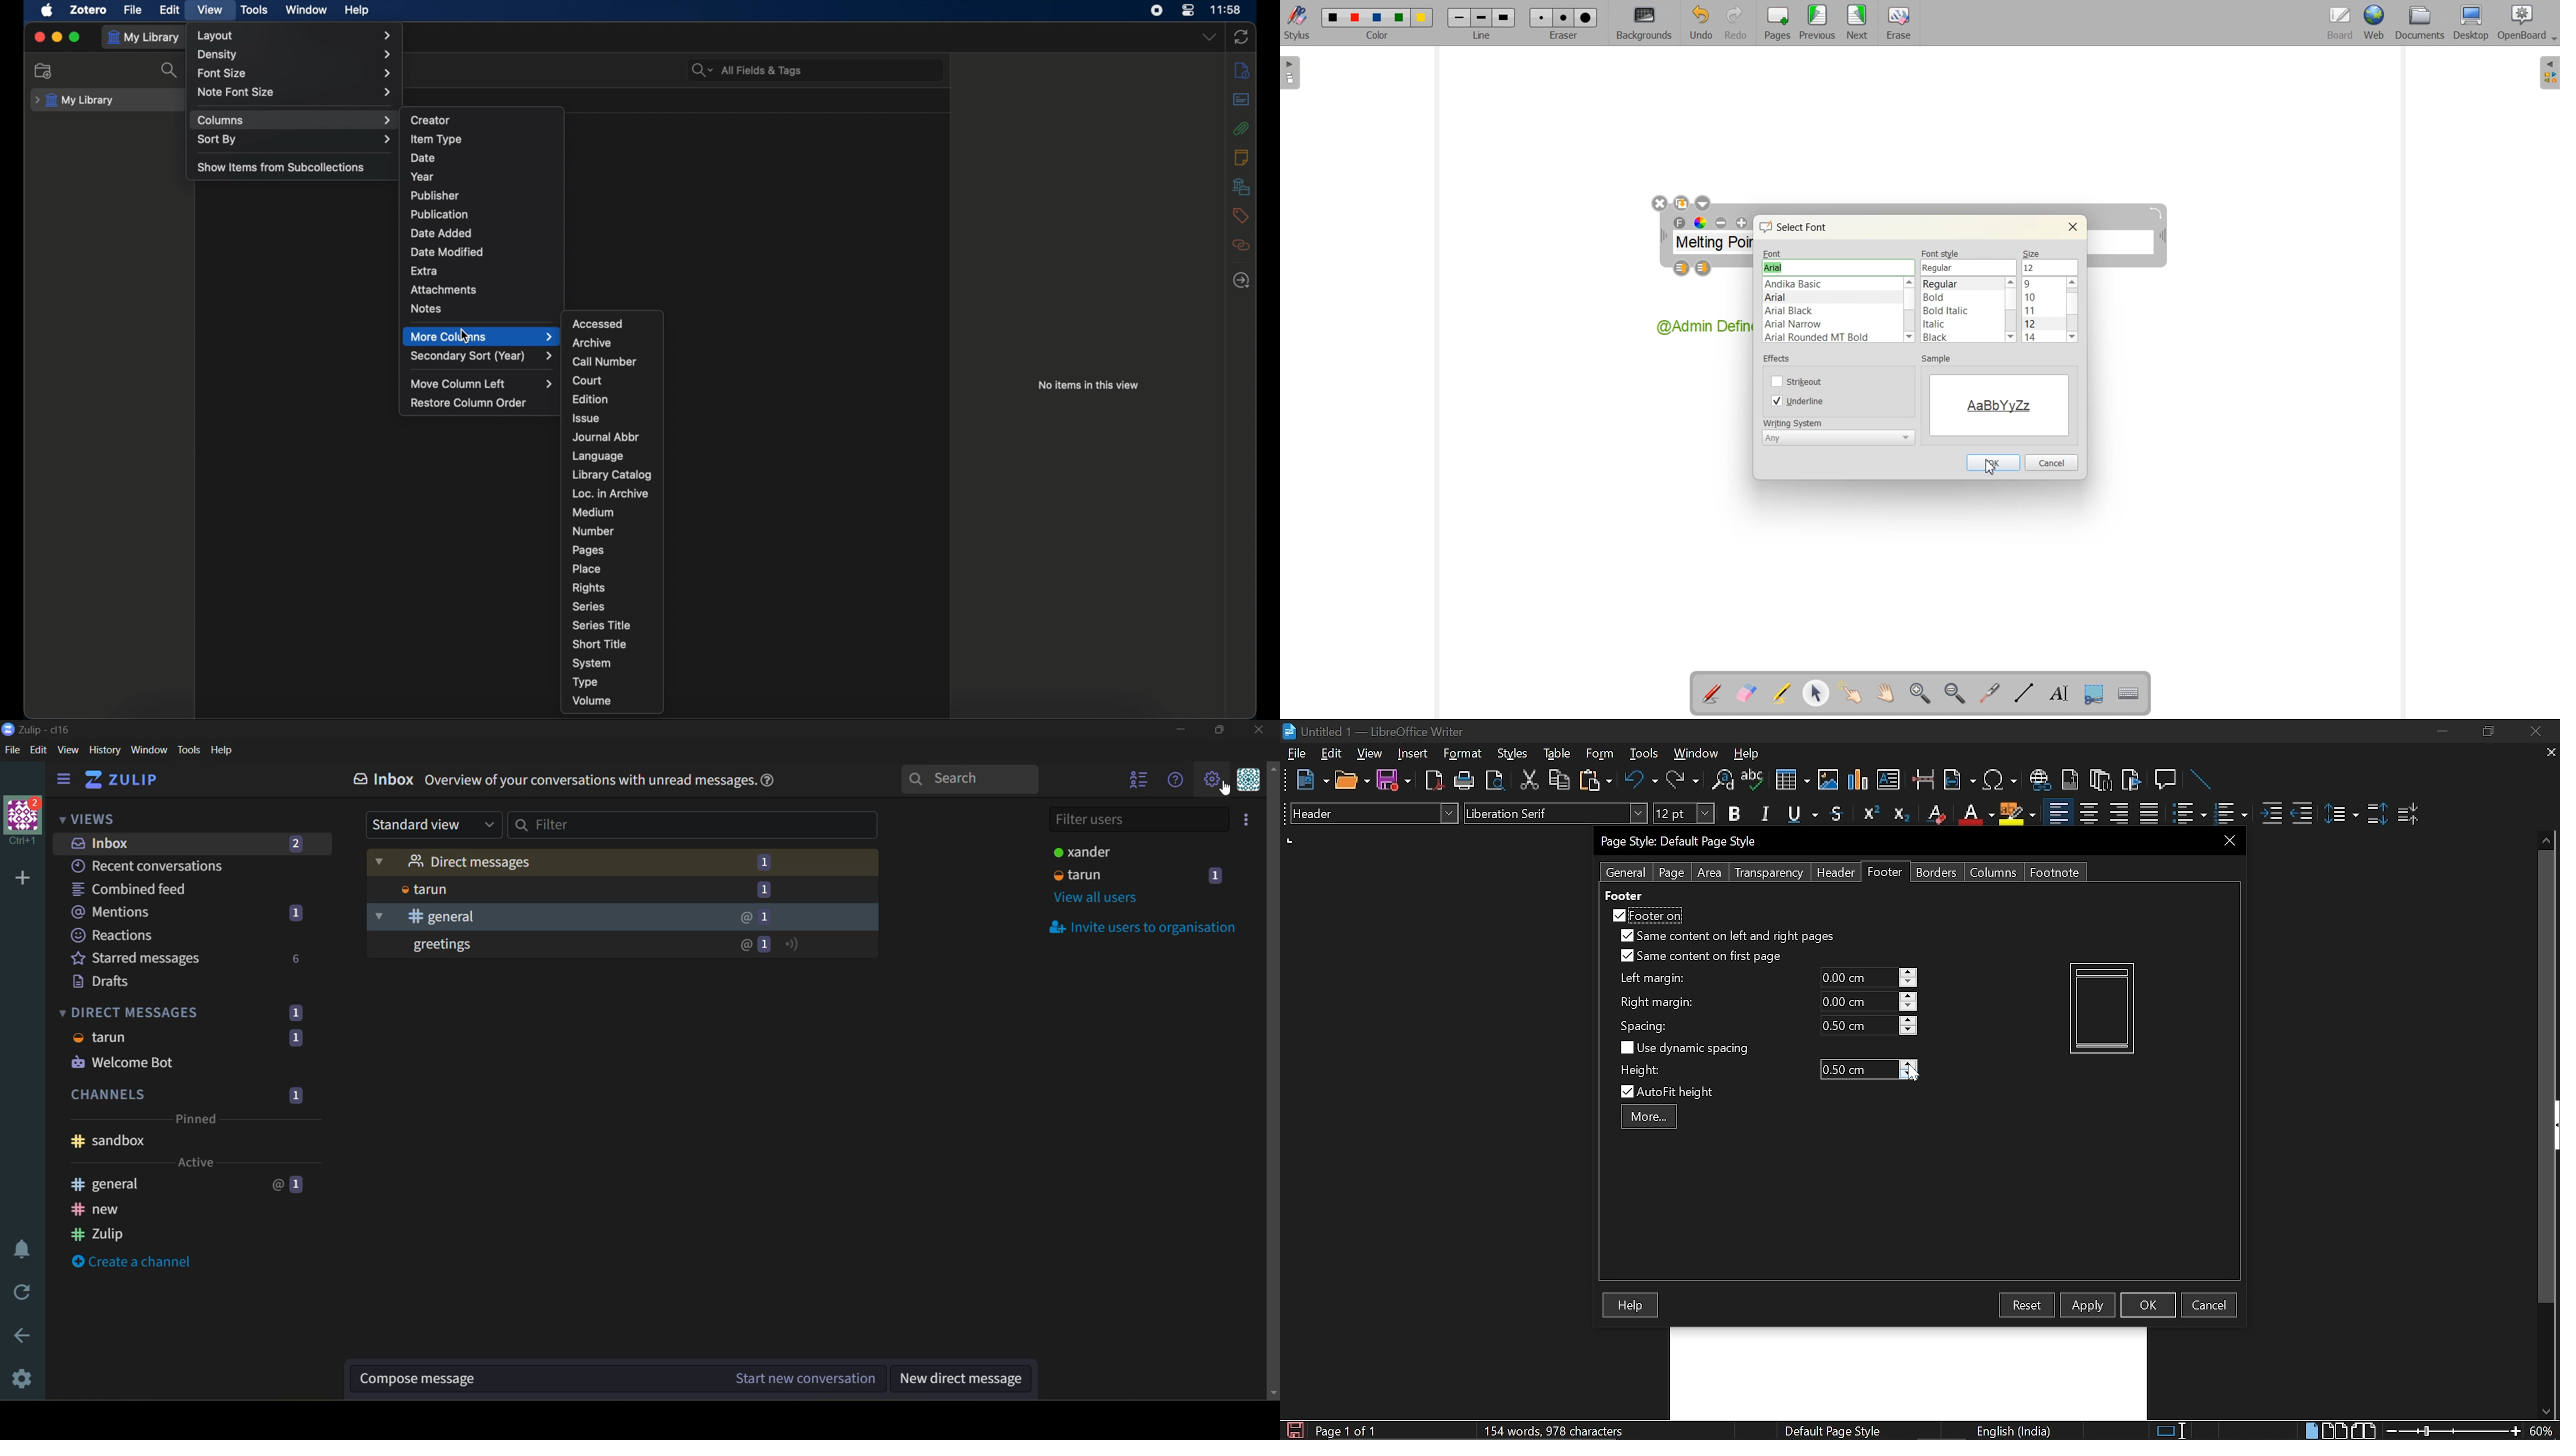 Image resolution: width=2576 pixels, height=1456 pixels. I want to click on screen recorder, so click(1157, 10).